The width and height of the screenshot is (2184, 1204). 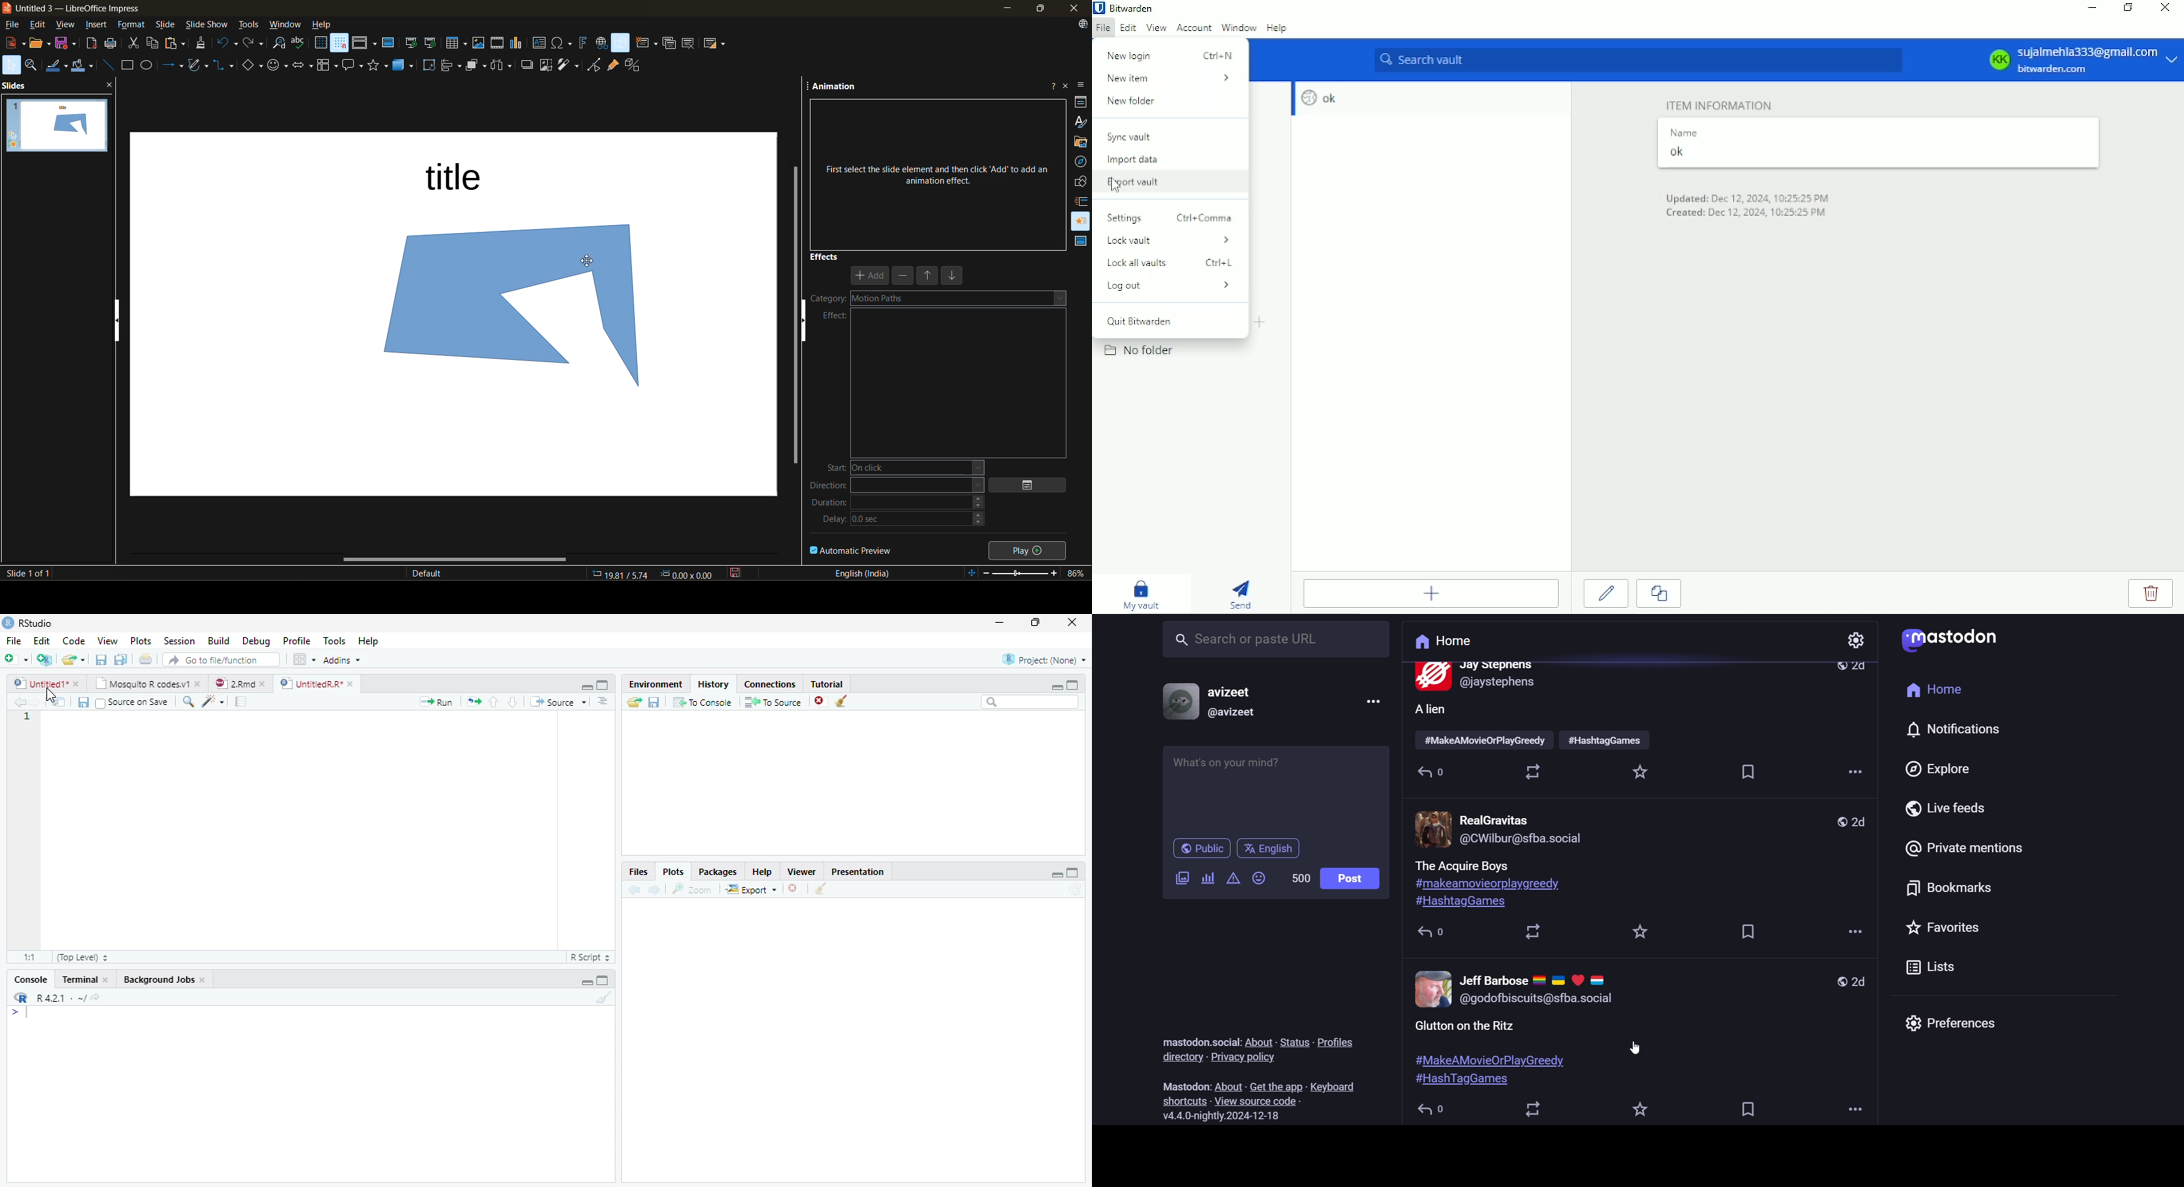 What do you see at coordinates (1895, 807) in the screenshot?
I see `live feed` at bounding box center [1895, 807].